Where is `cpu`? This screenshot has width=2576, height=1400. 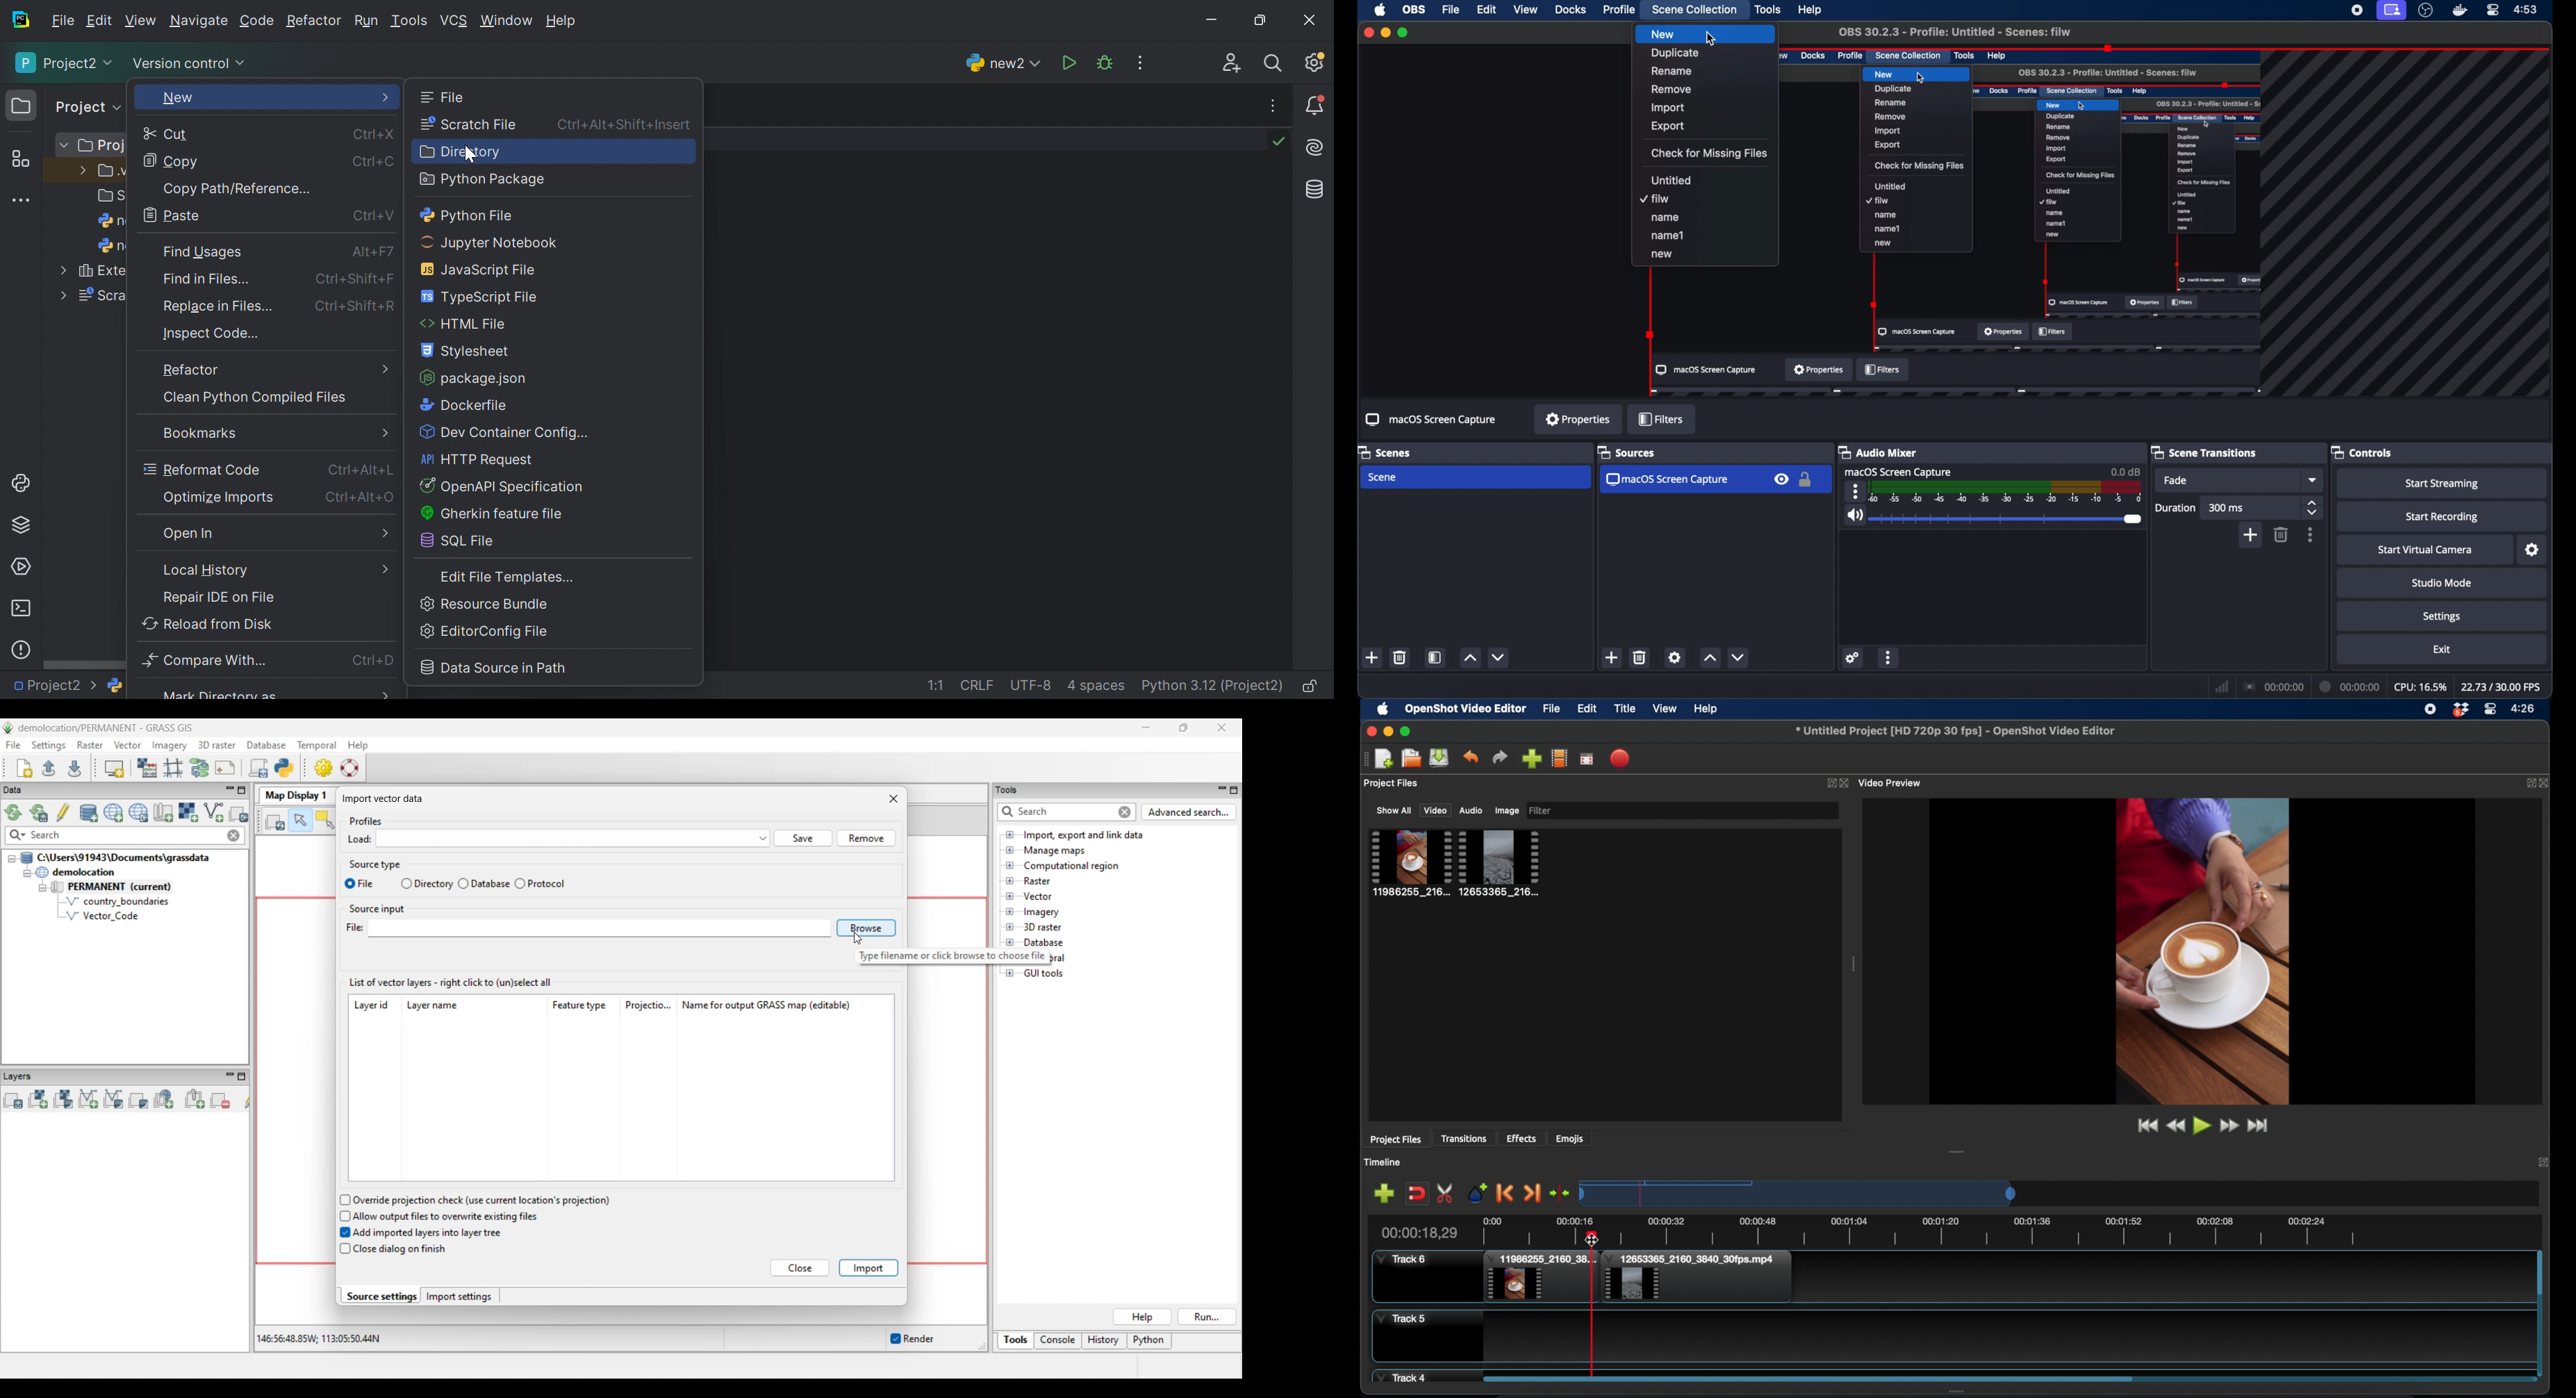 cpu is located at coordinates (2420, 686).